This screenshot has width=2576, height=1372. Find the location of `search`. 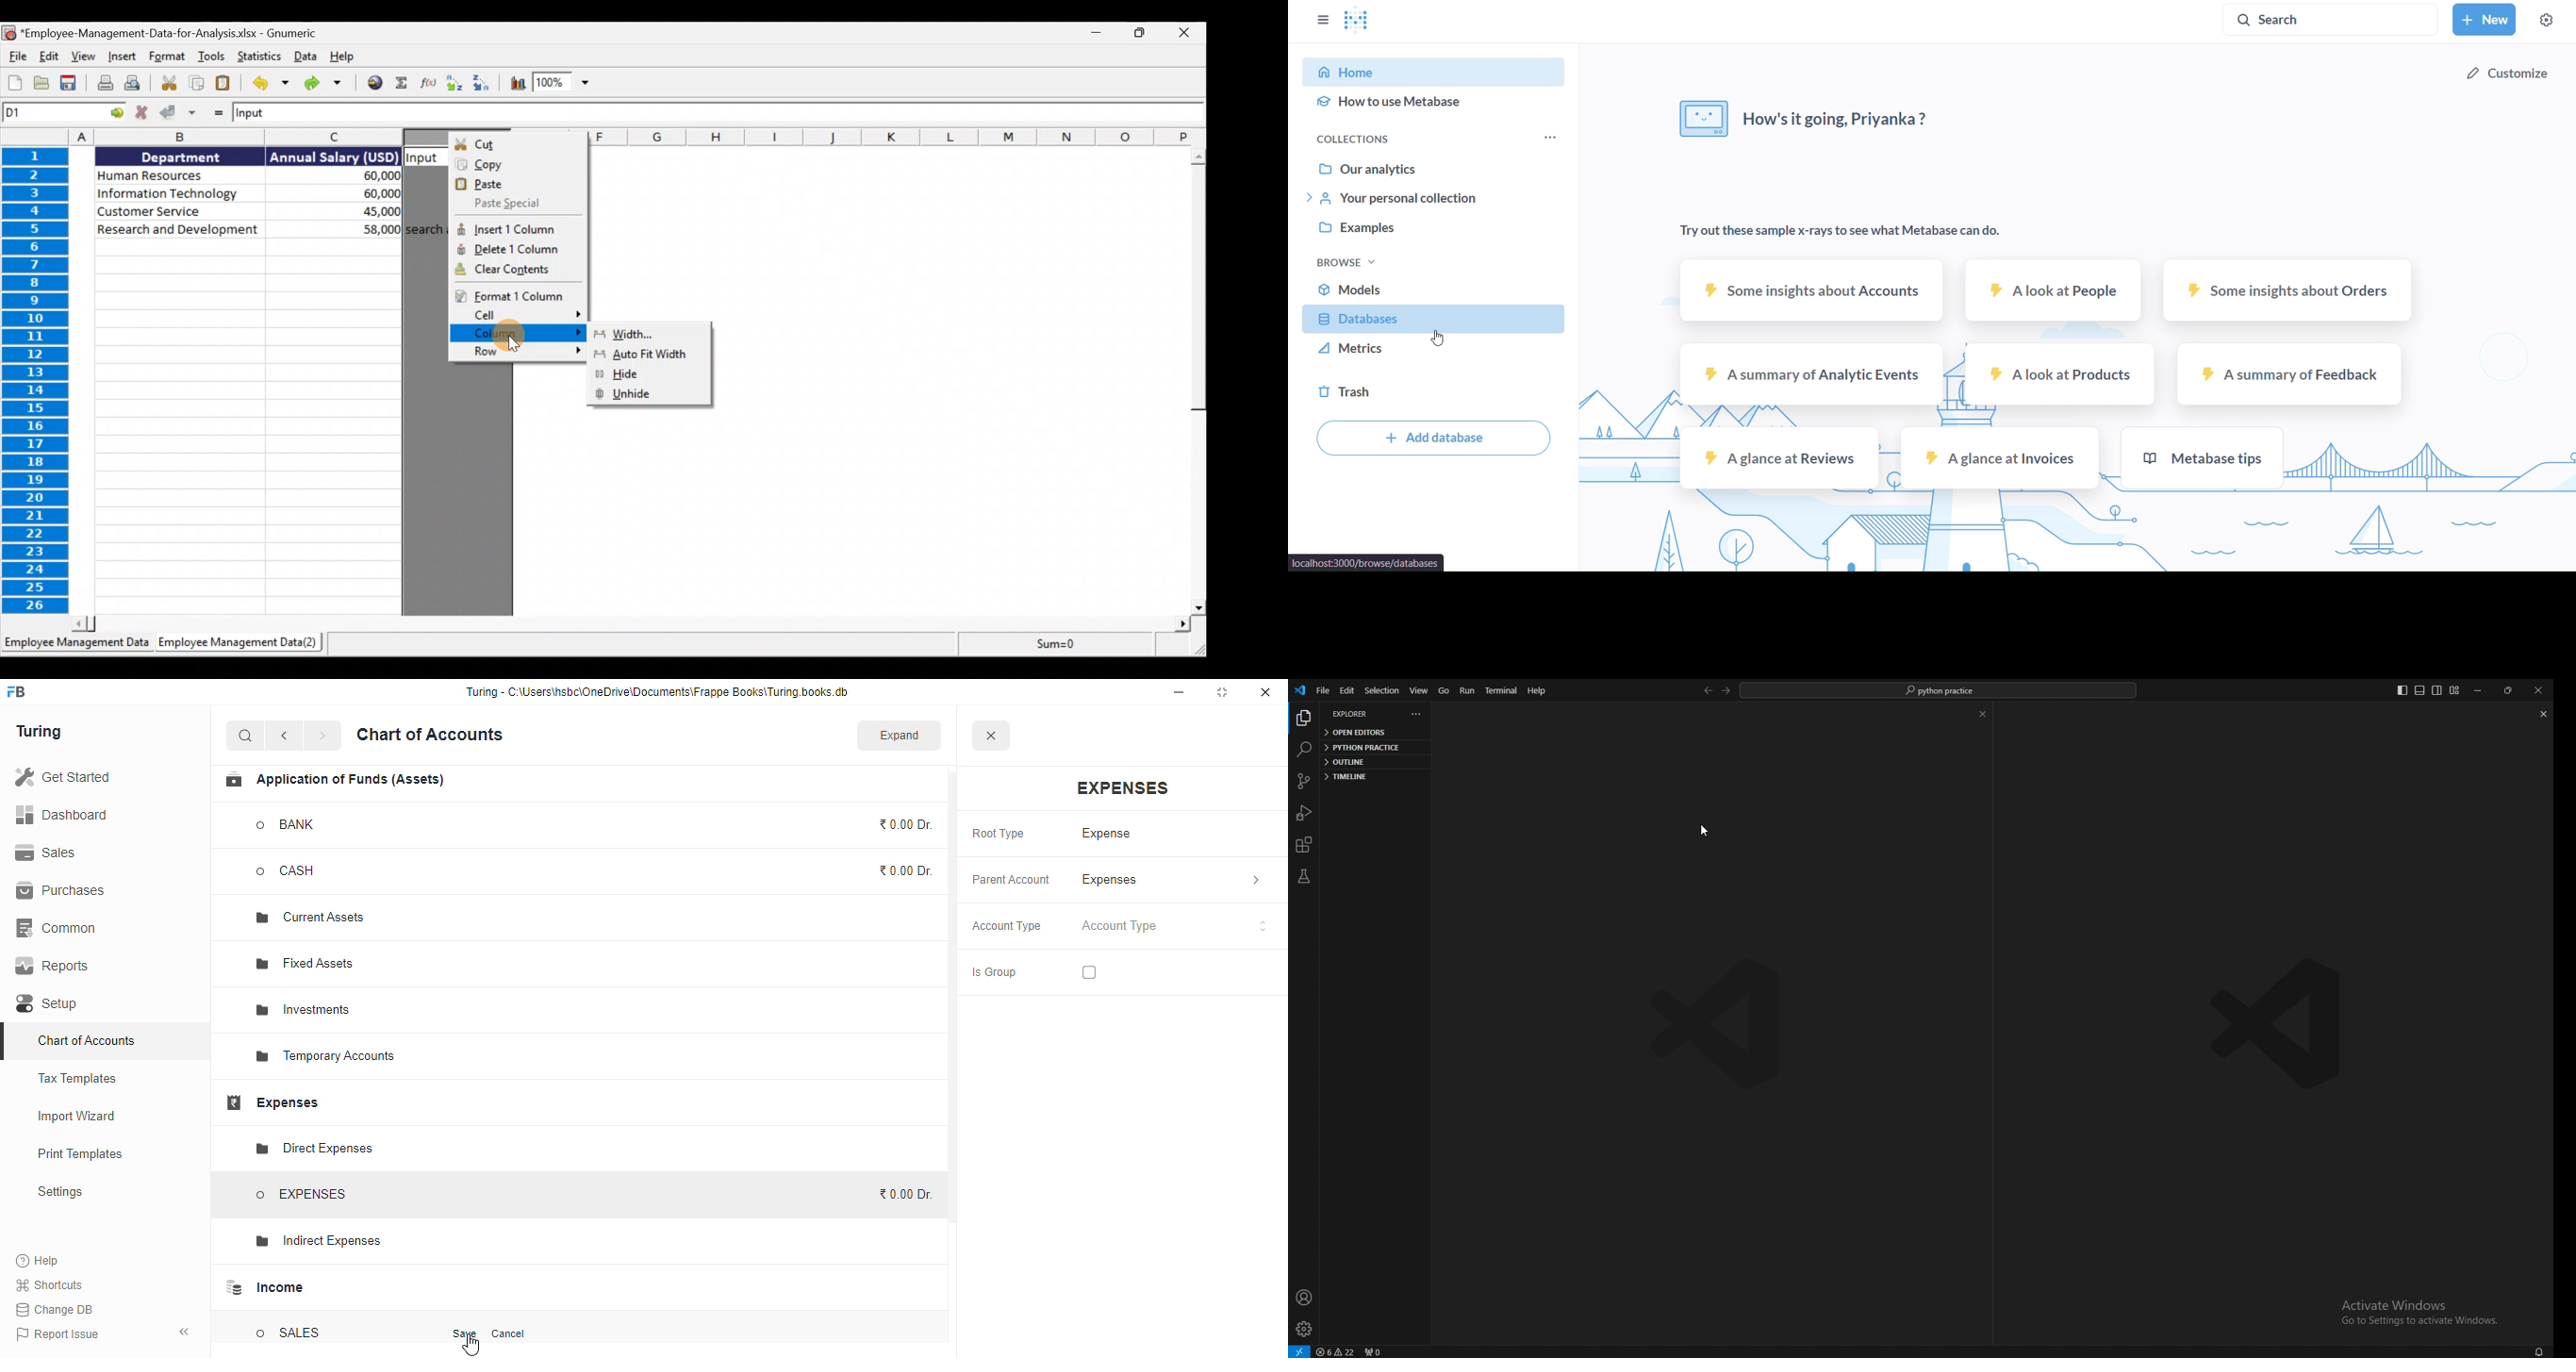

search is located at coordinates (246, 736).